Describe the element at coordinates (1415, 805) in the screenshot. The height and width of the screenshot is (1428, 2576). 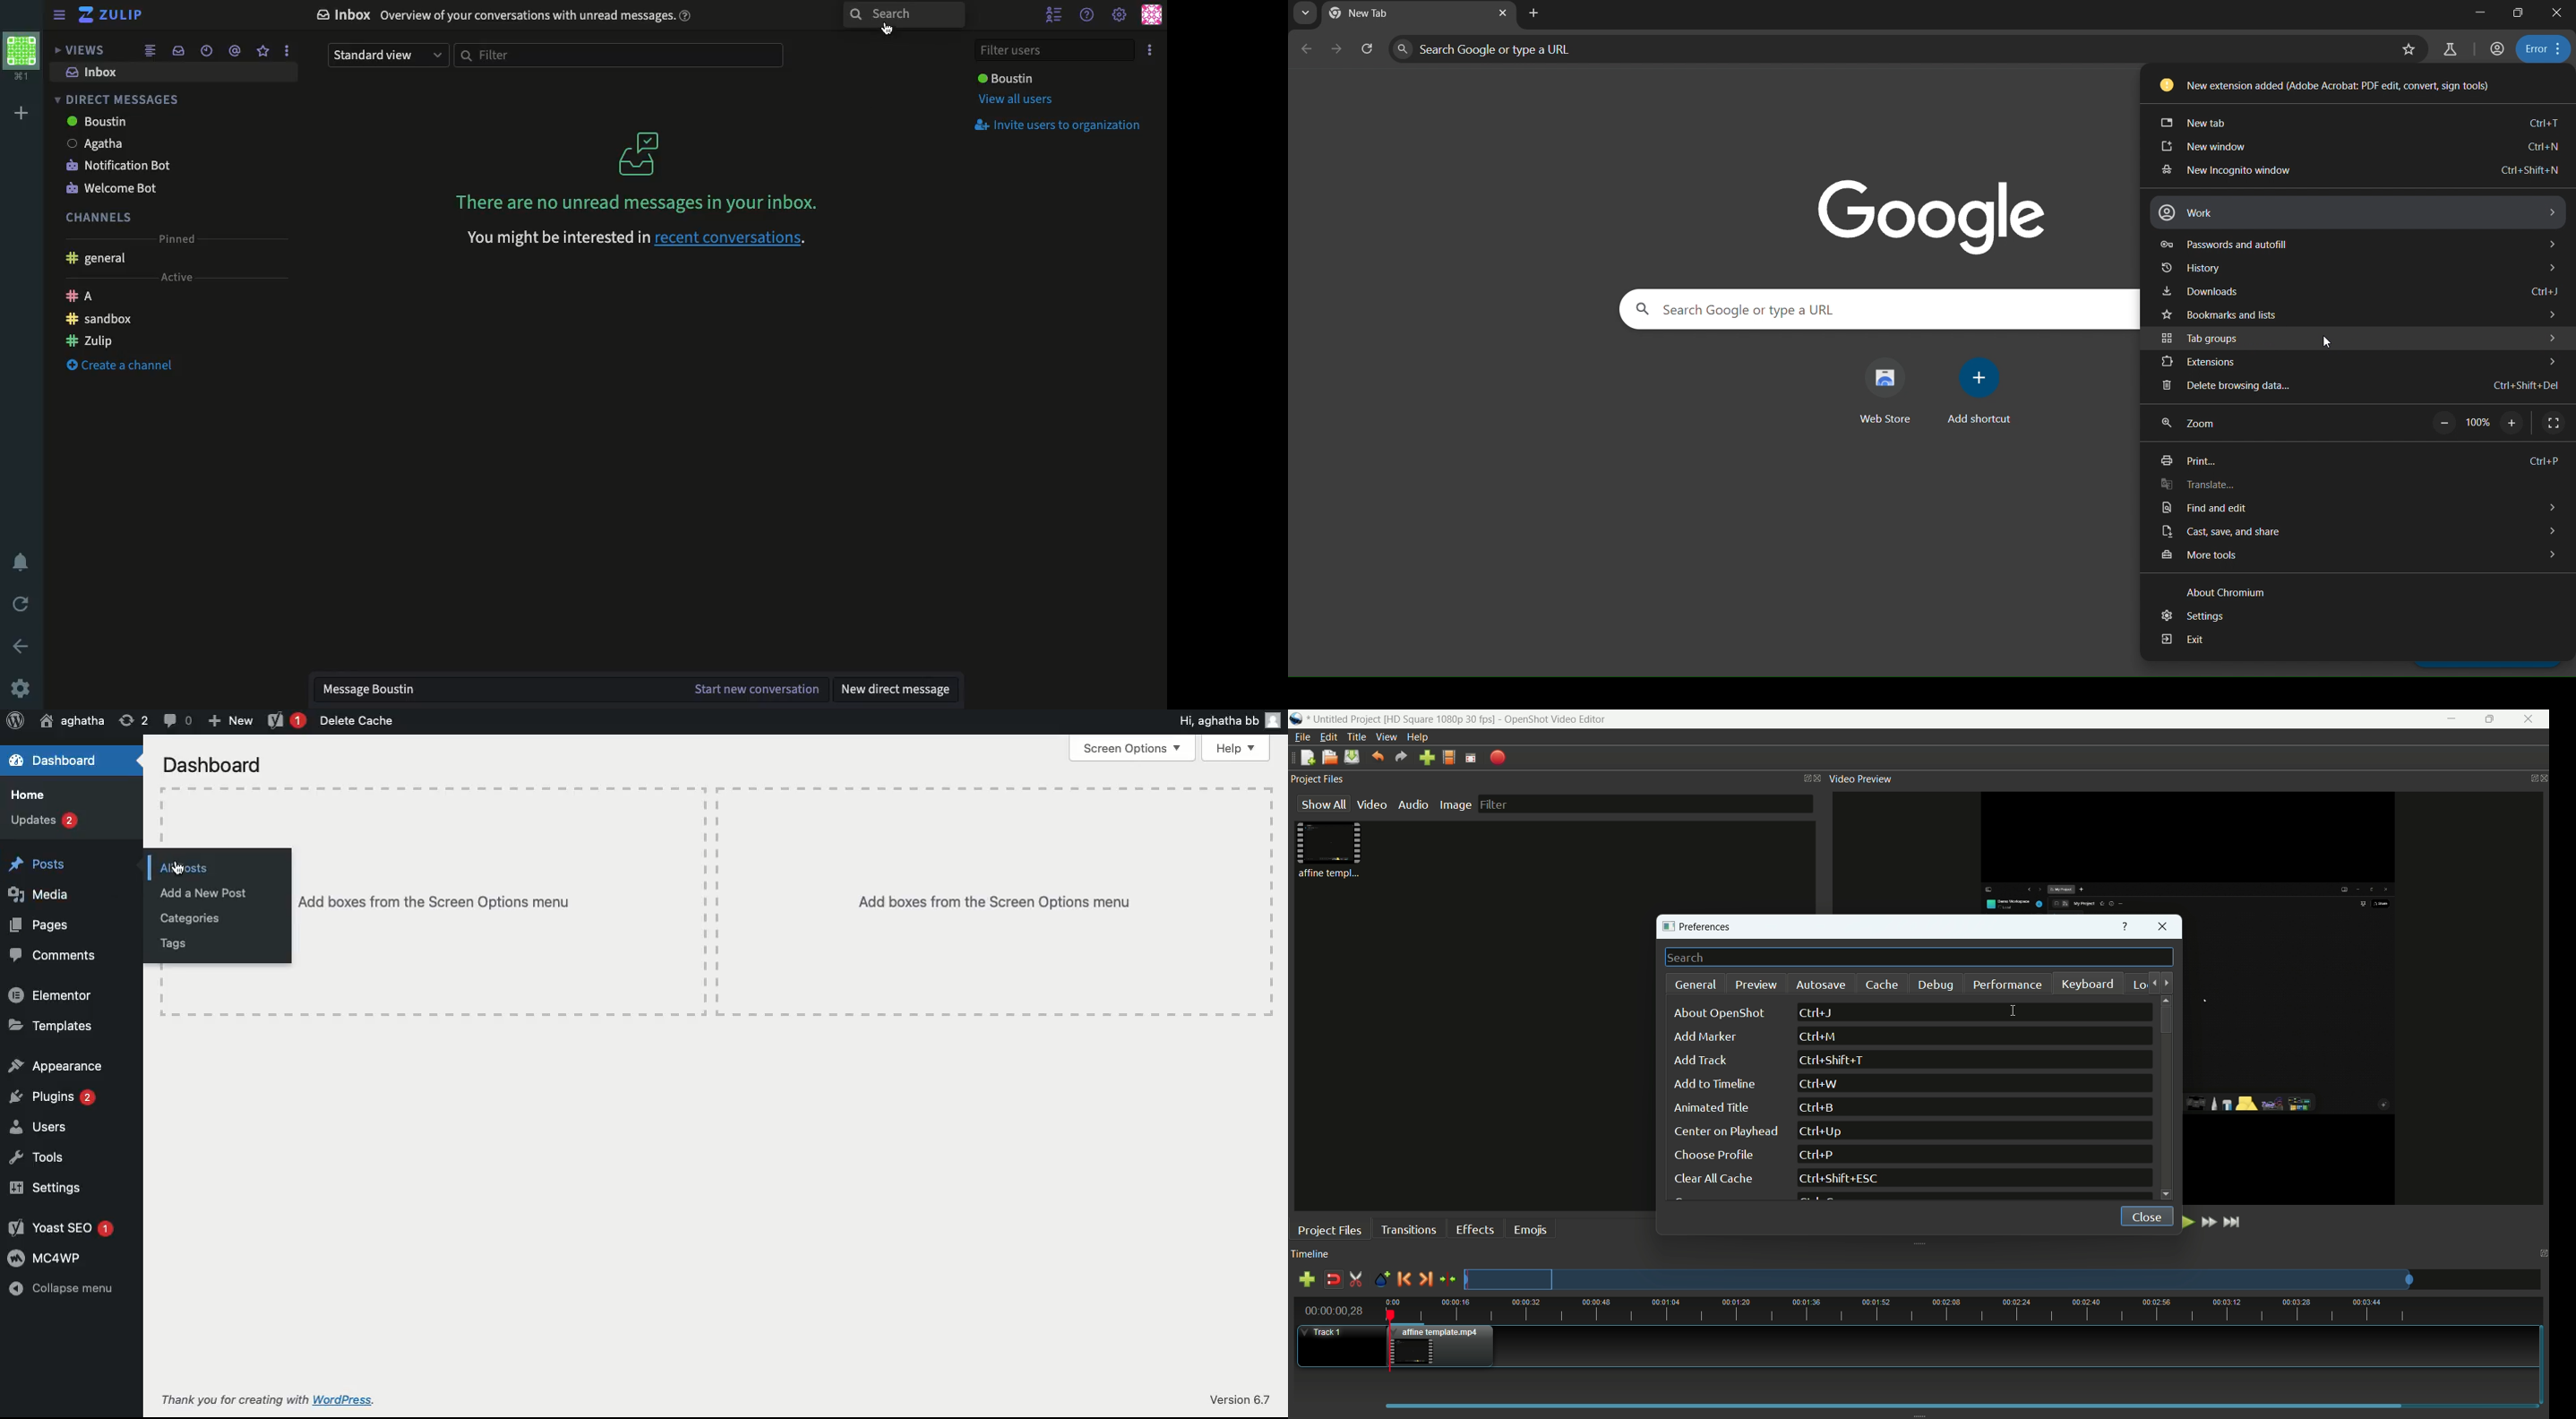
I see `audio` at that location.